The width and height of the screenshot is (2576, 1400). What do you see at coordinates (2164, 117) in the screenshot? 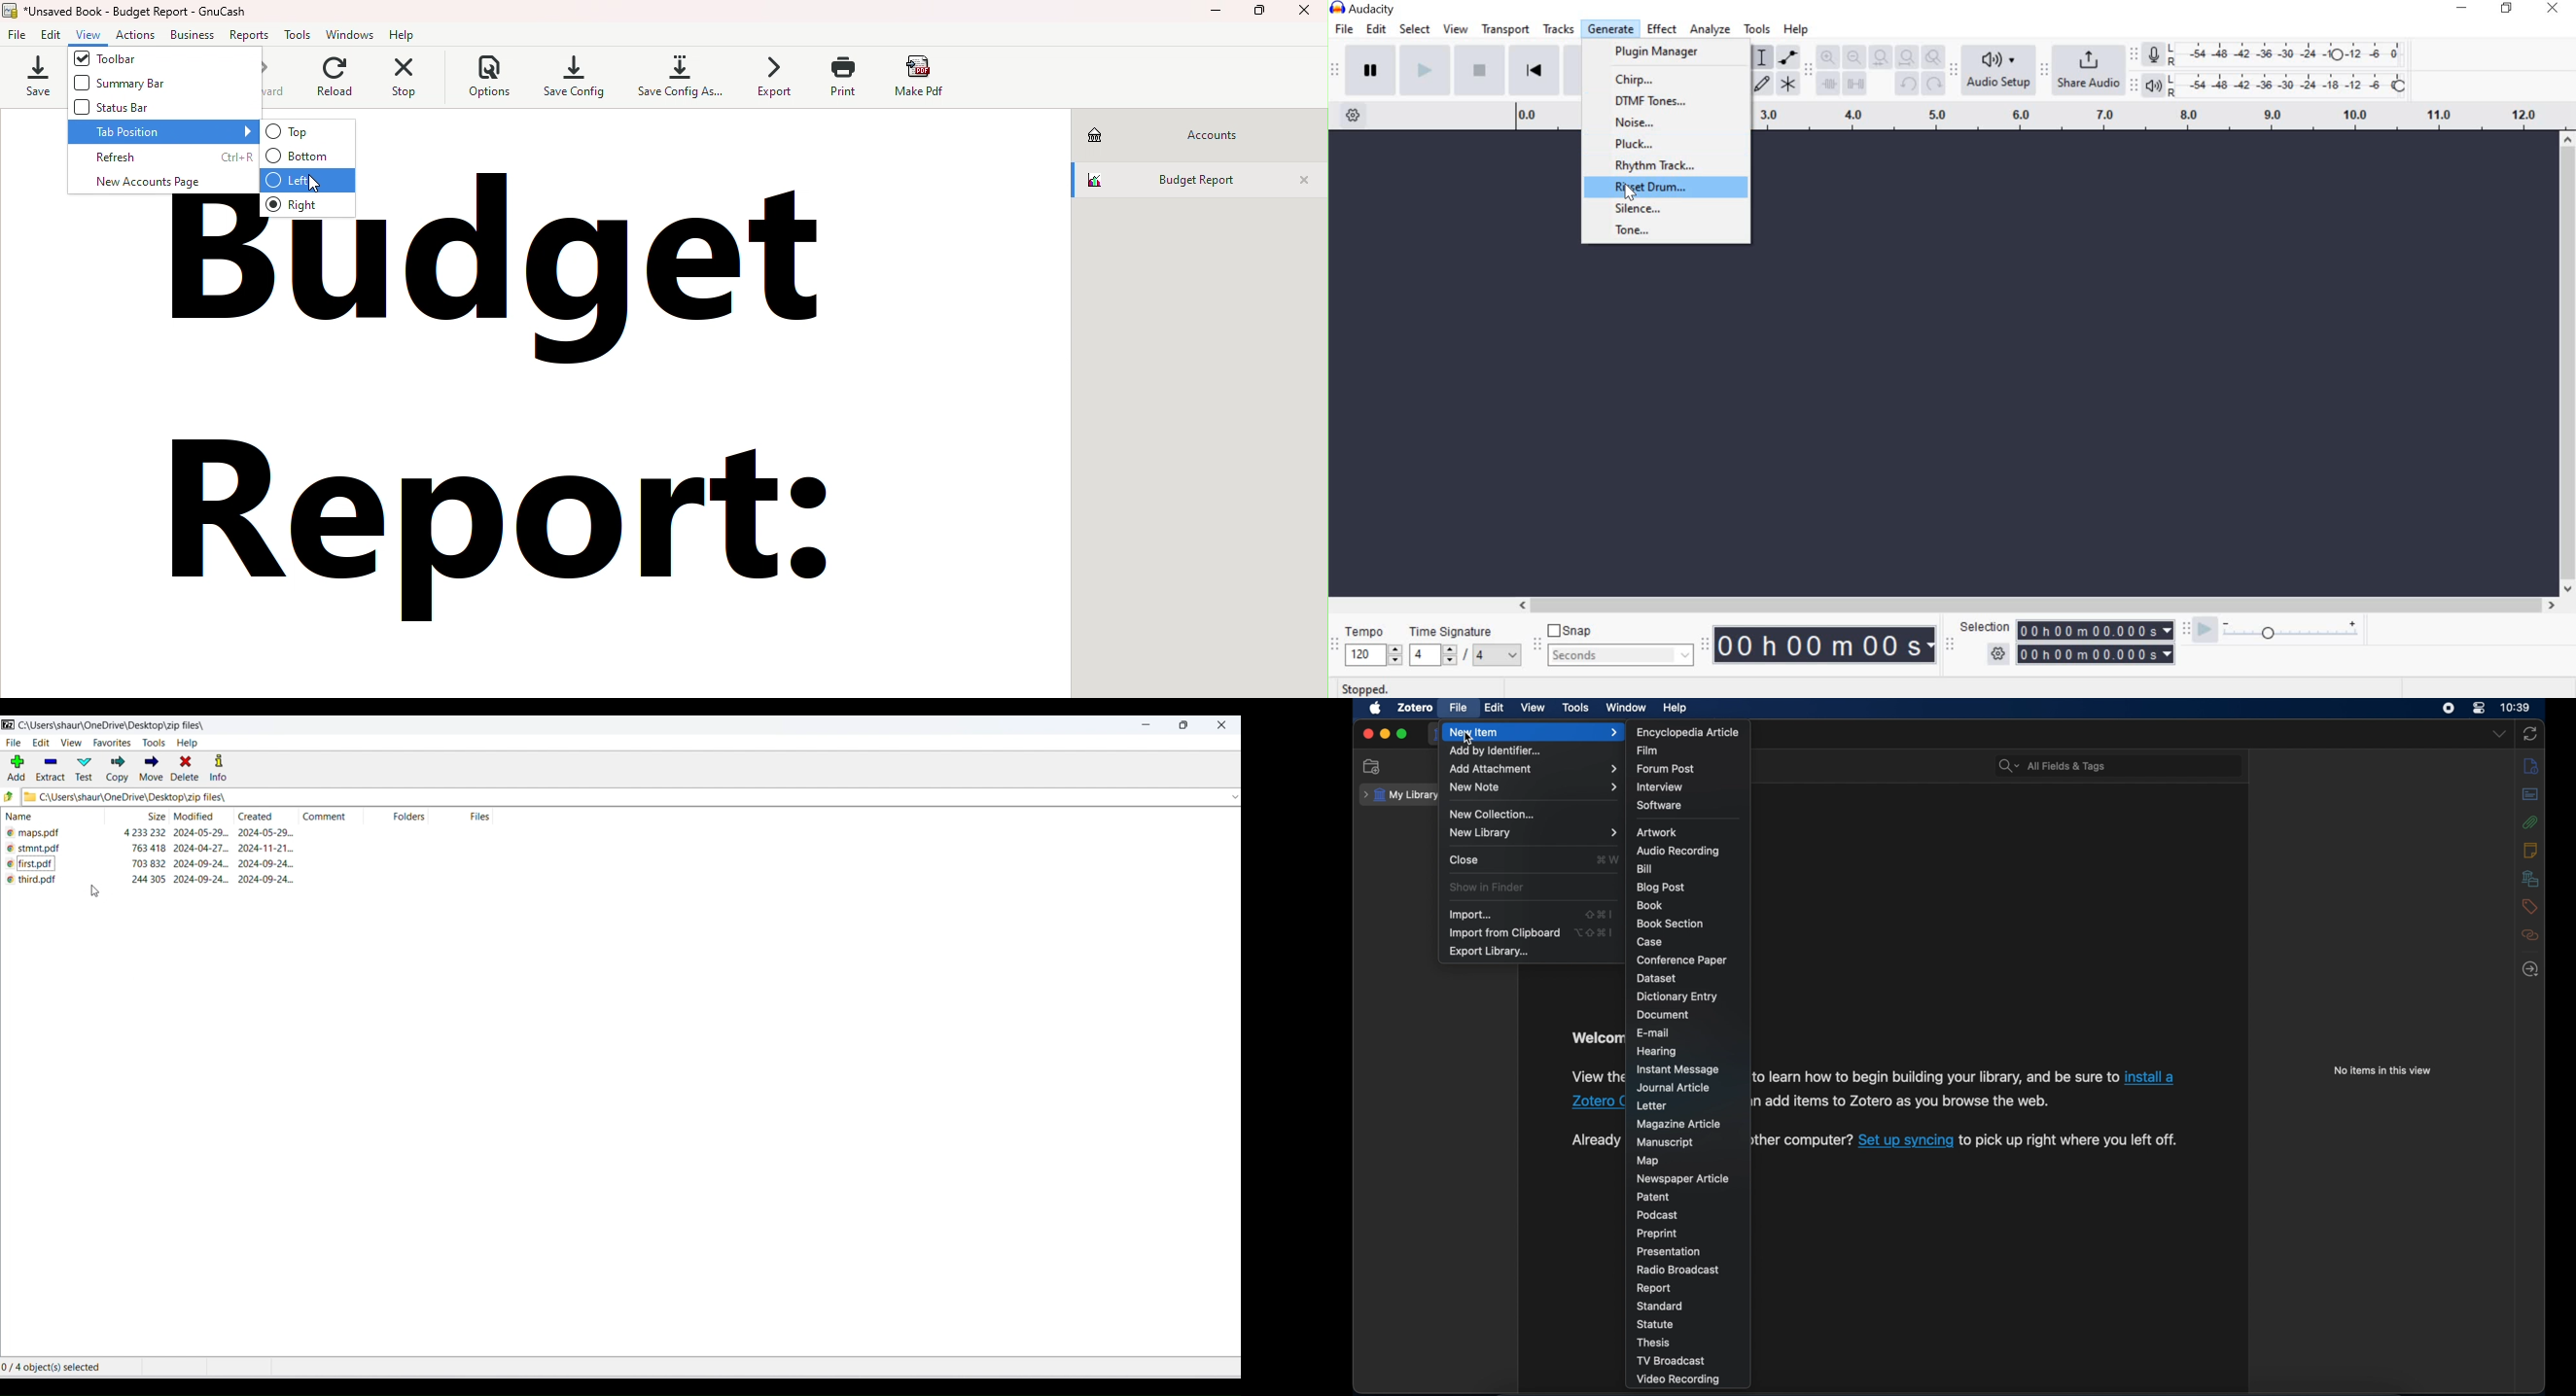
I see `Looping Region` at bounding box center [2164, 117].